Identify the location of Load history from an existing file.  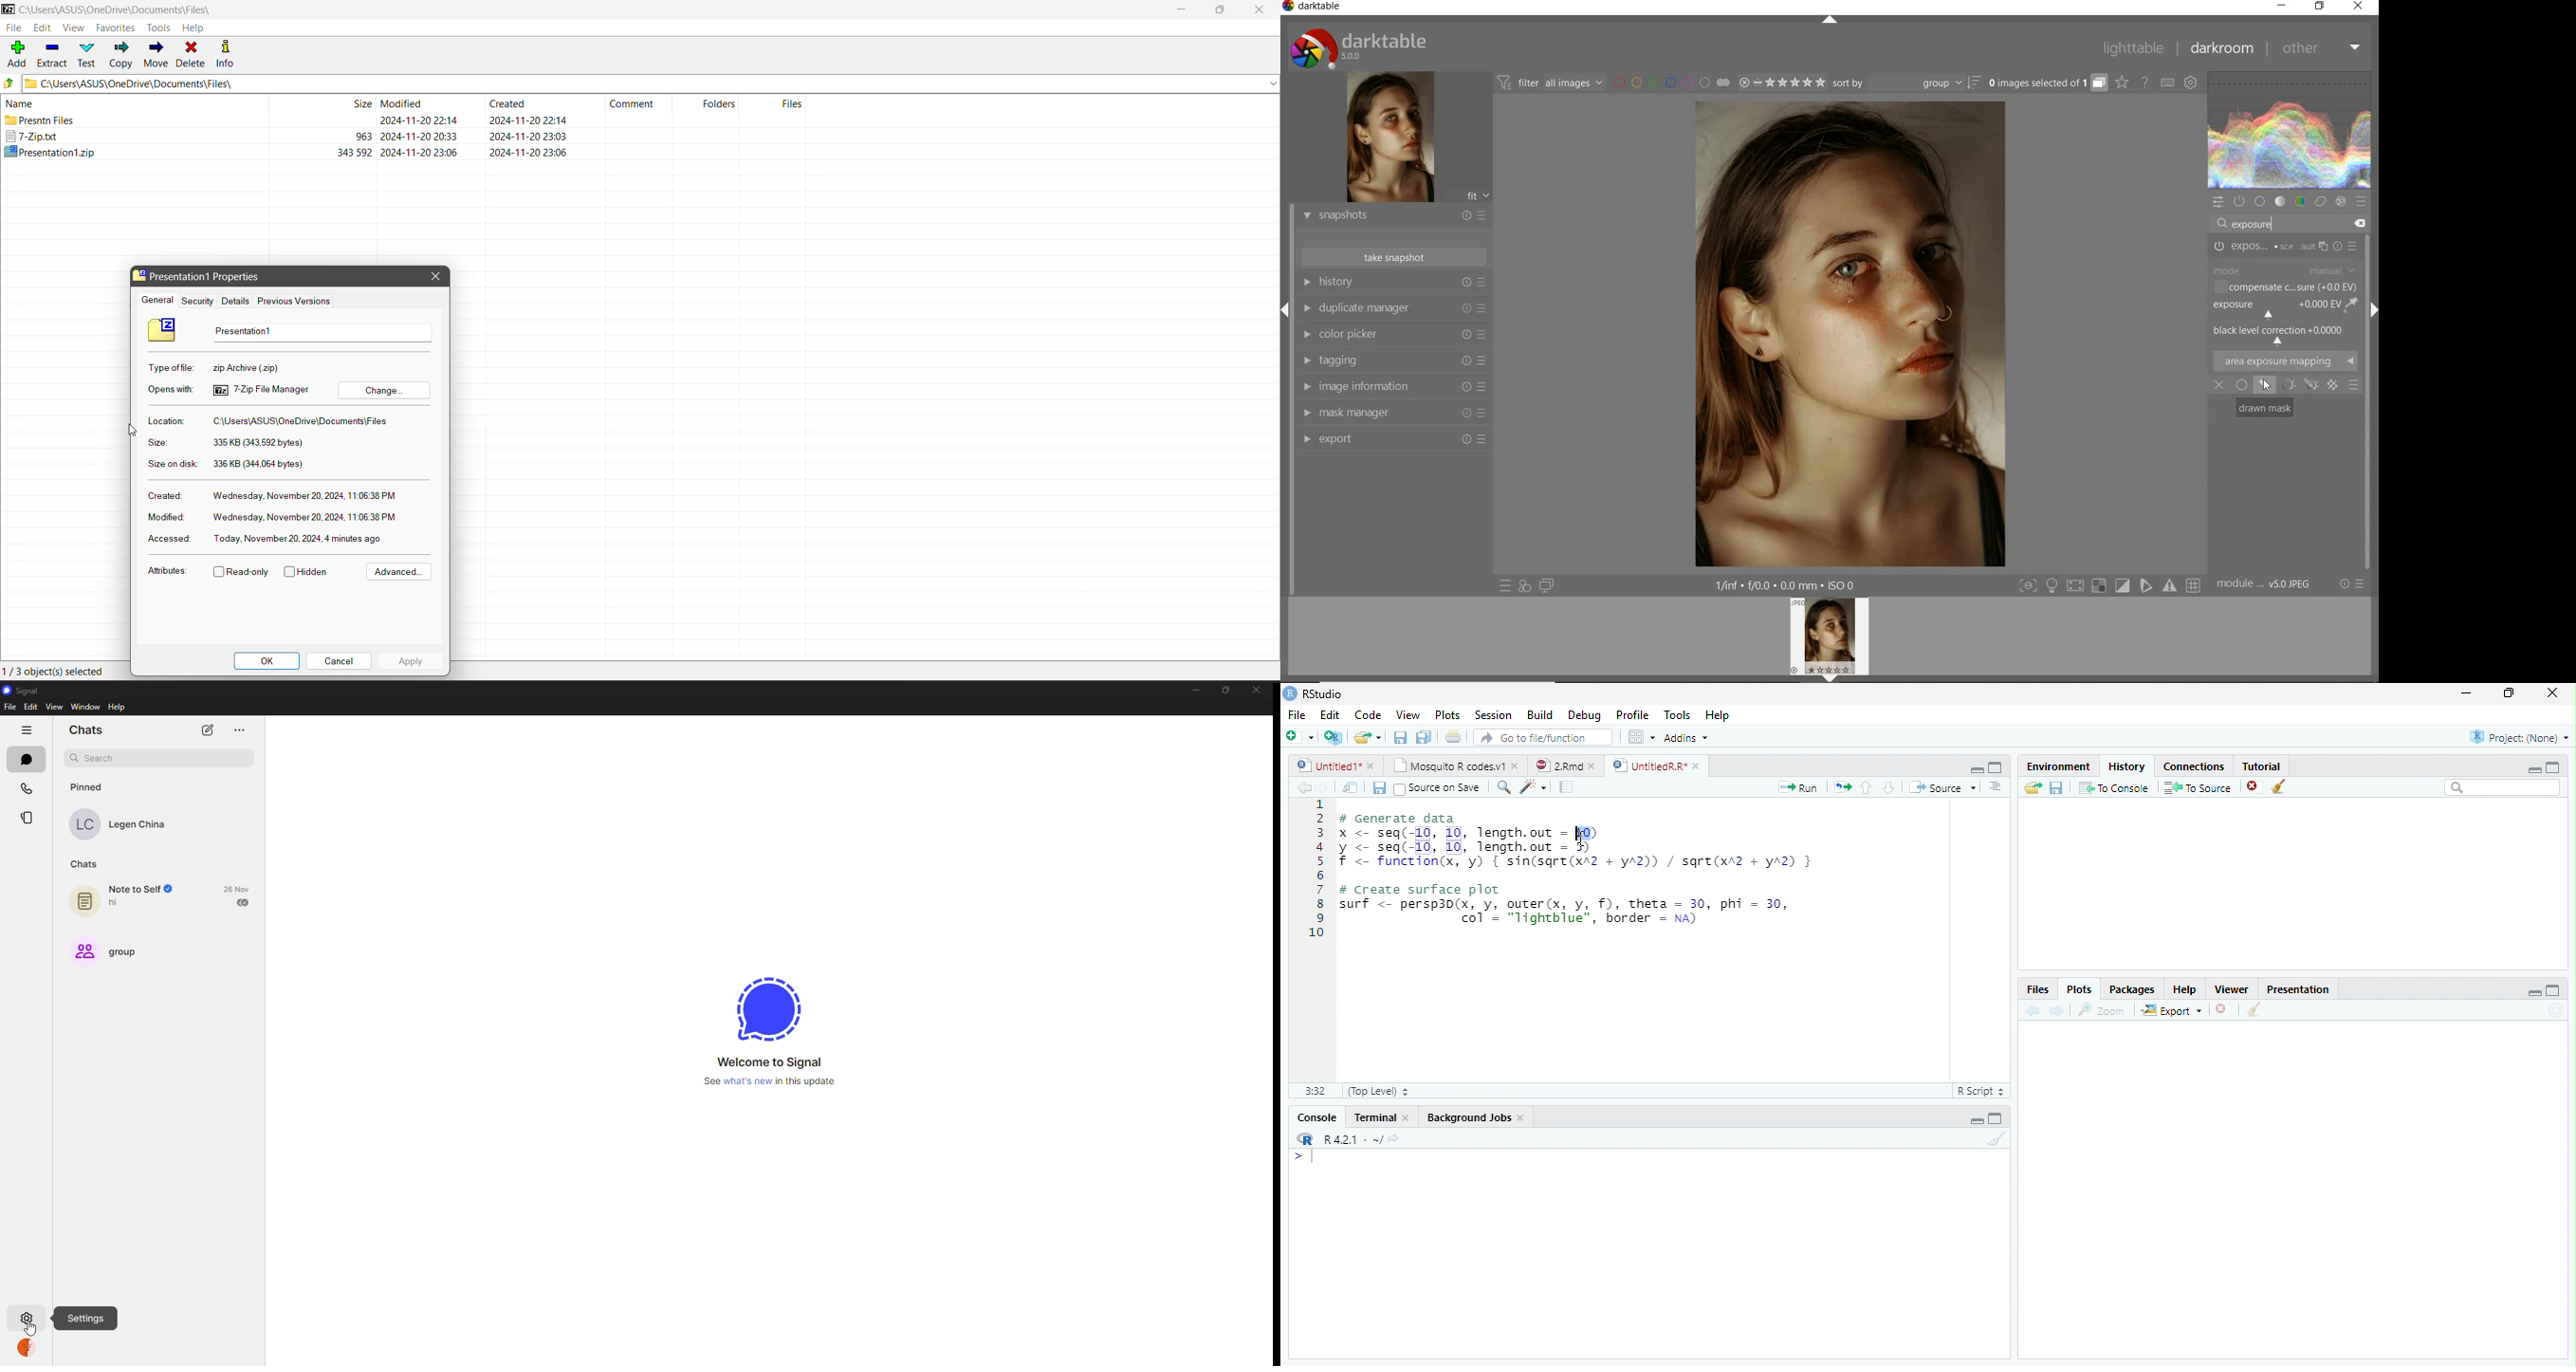
(2032, 788).